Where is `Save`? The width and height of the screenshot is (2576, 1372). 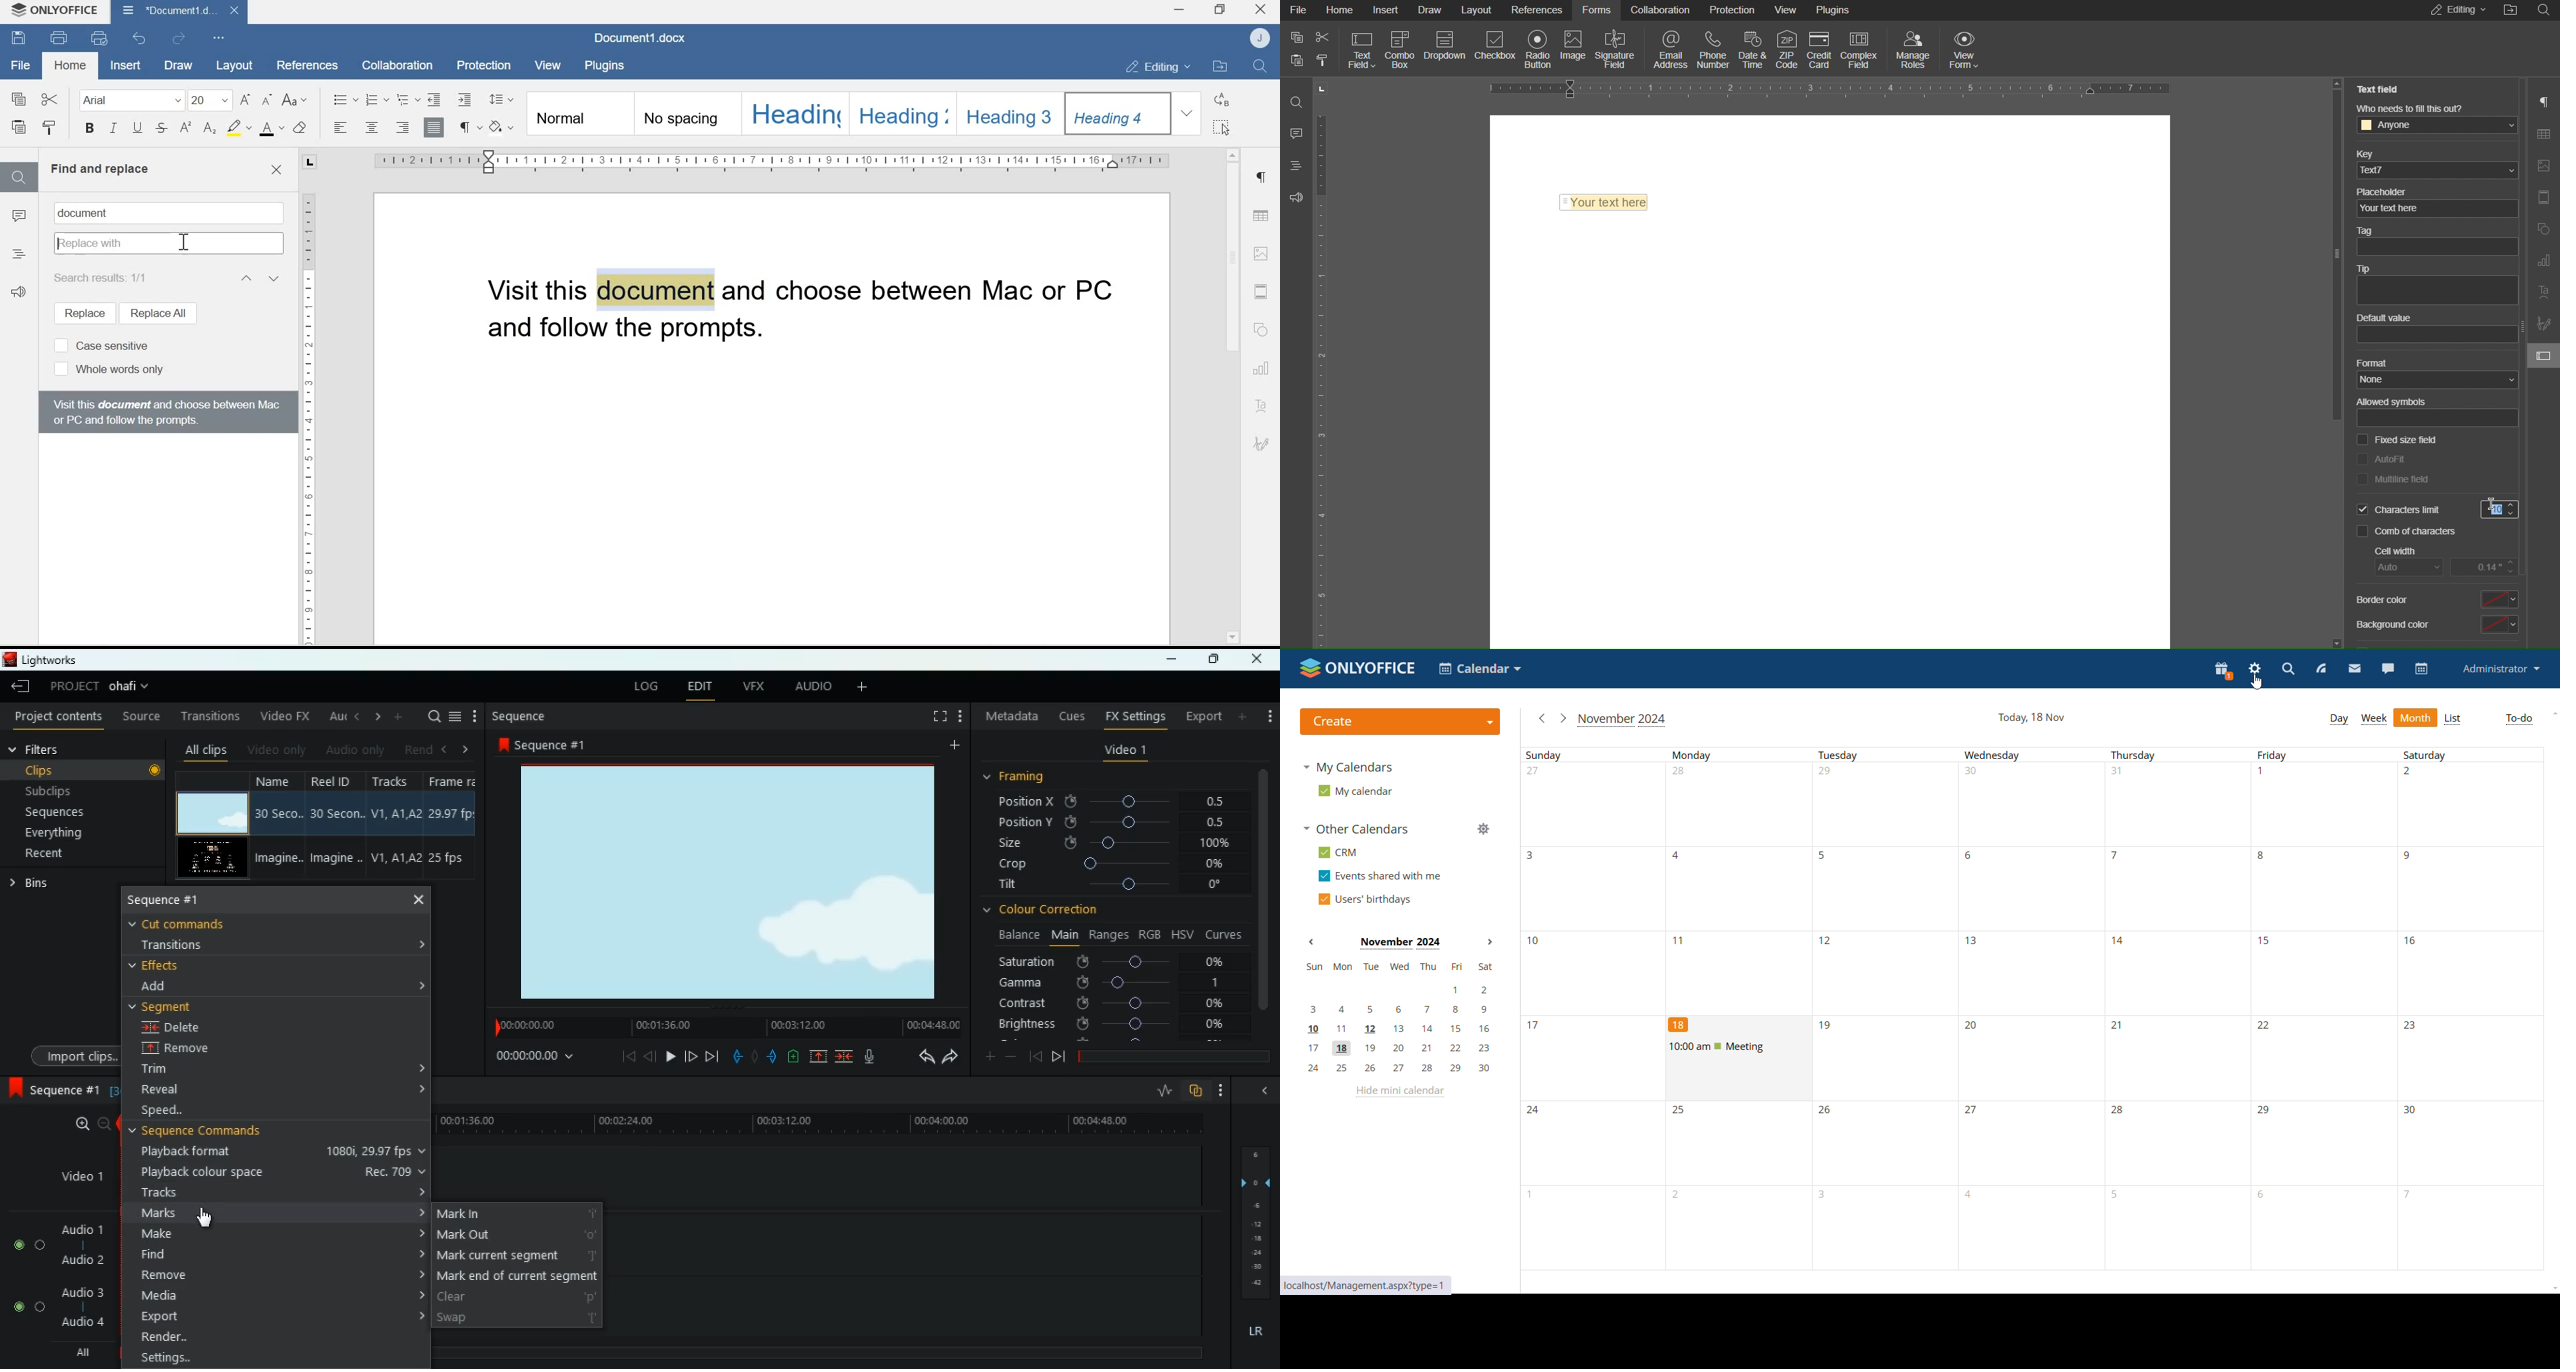
Save is located at coordinates (19, 39).